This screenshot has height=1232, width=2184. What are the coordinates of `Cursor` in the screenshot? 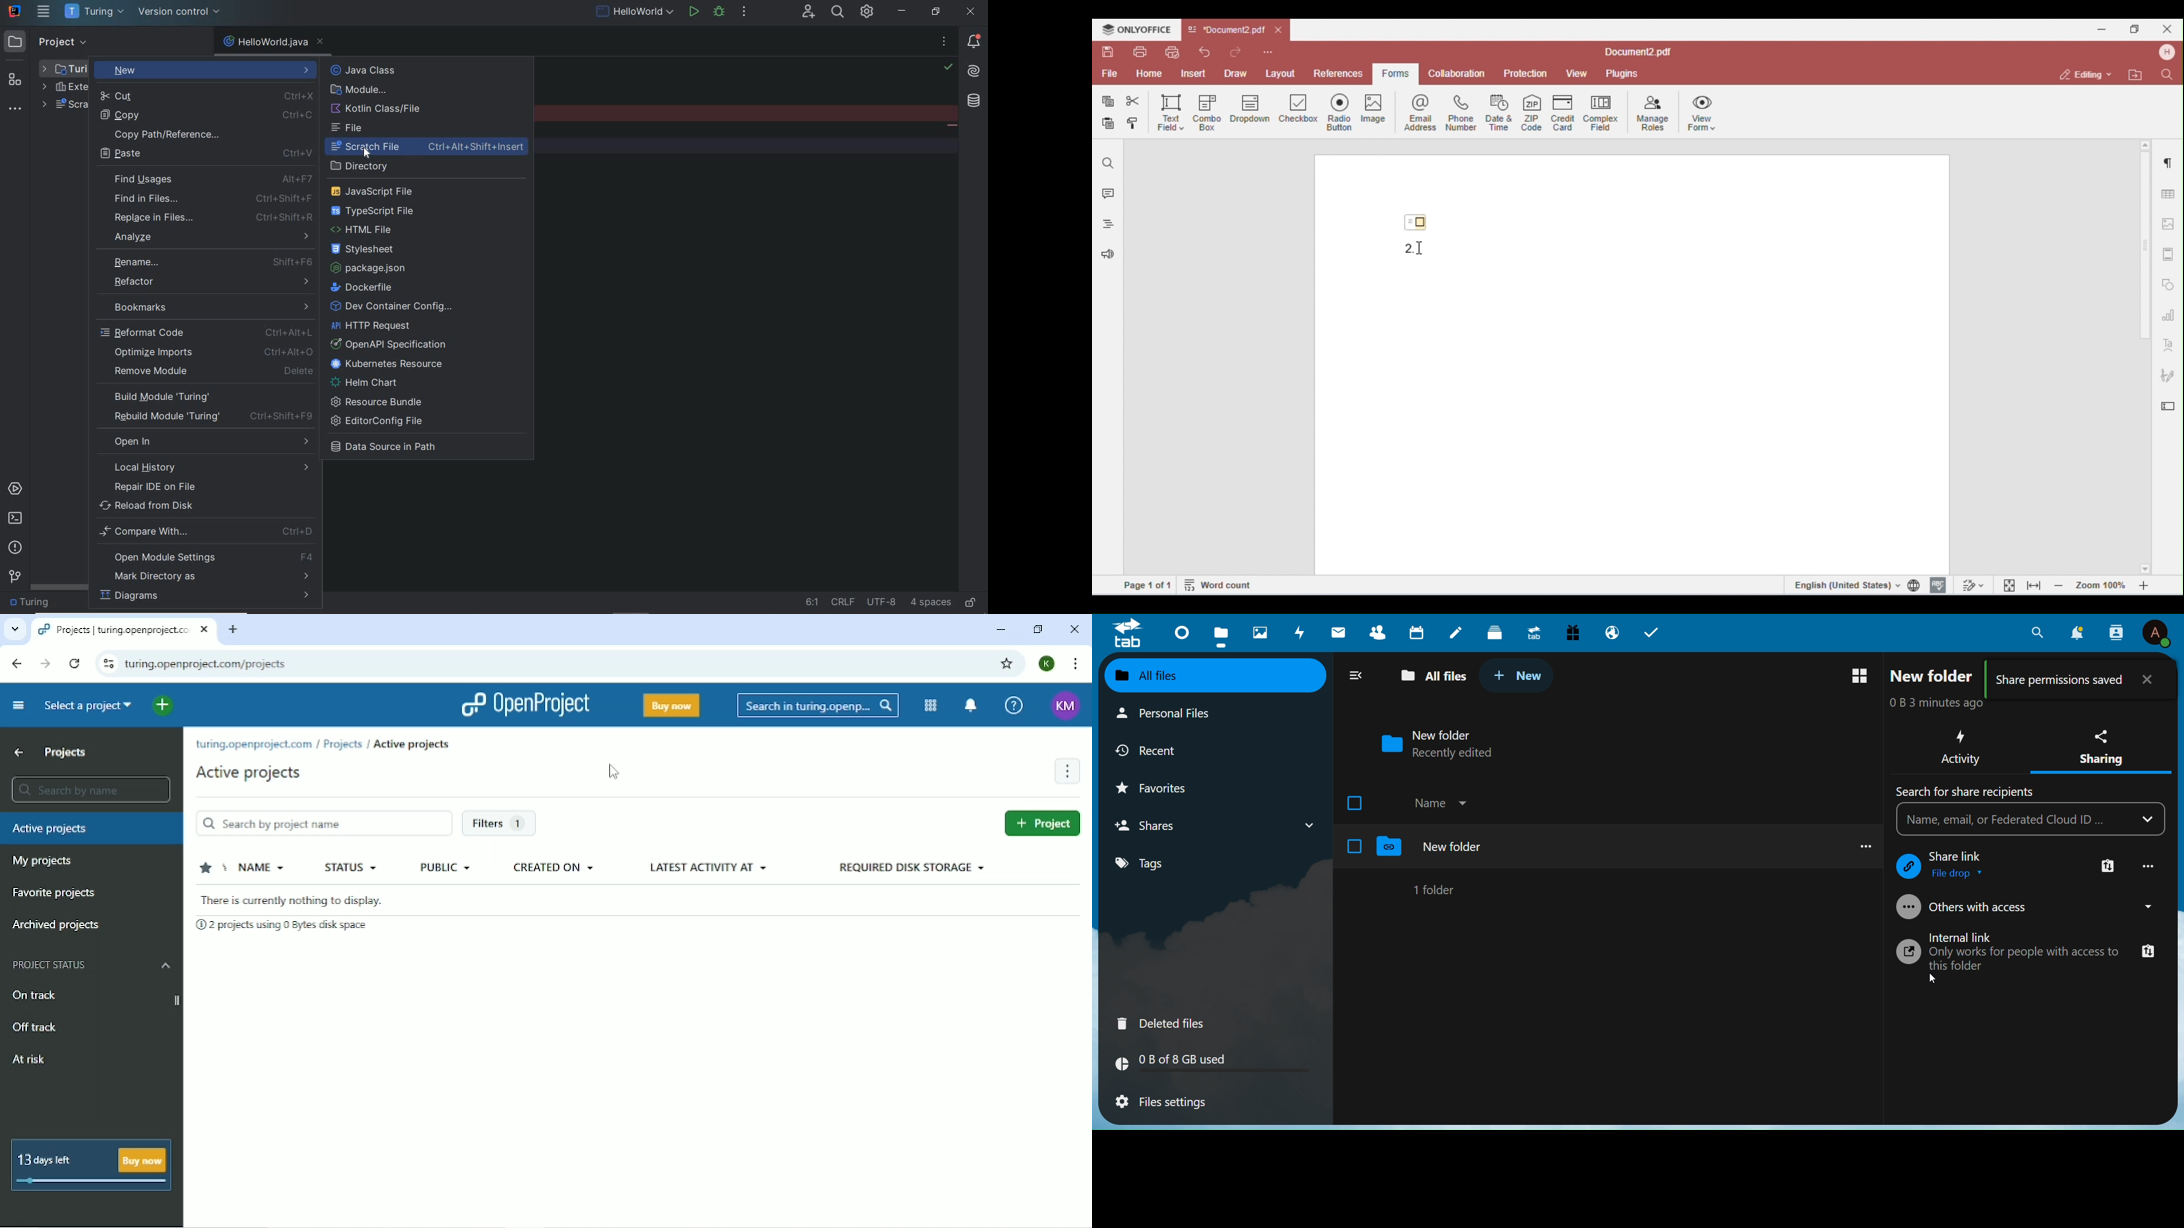 It's located at (612, 773).